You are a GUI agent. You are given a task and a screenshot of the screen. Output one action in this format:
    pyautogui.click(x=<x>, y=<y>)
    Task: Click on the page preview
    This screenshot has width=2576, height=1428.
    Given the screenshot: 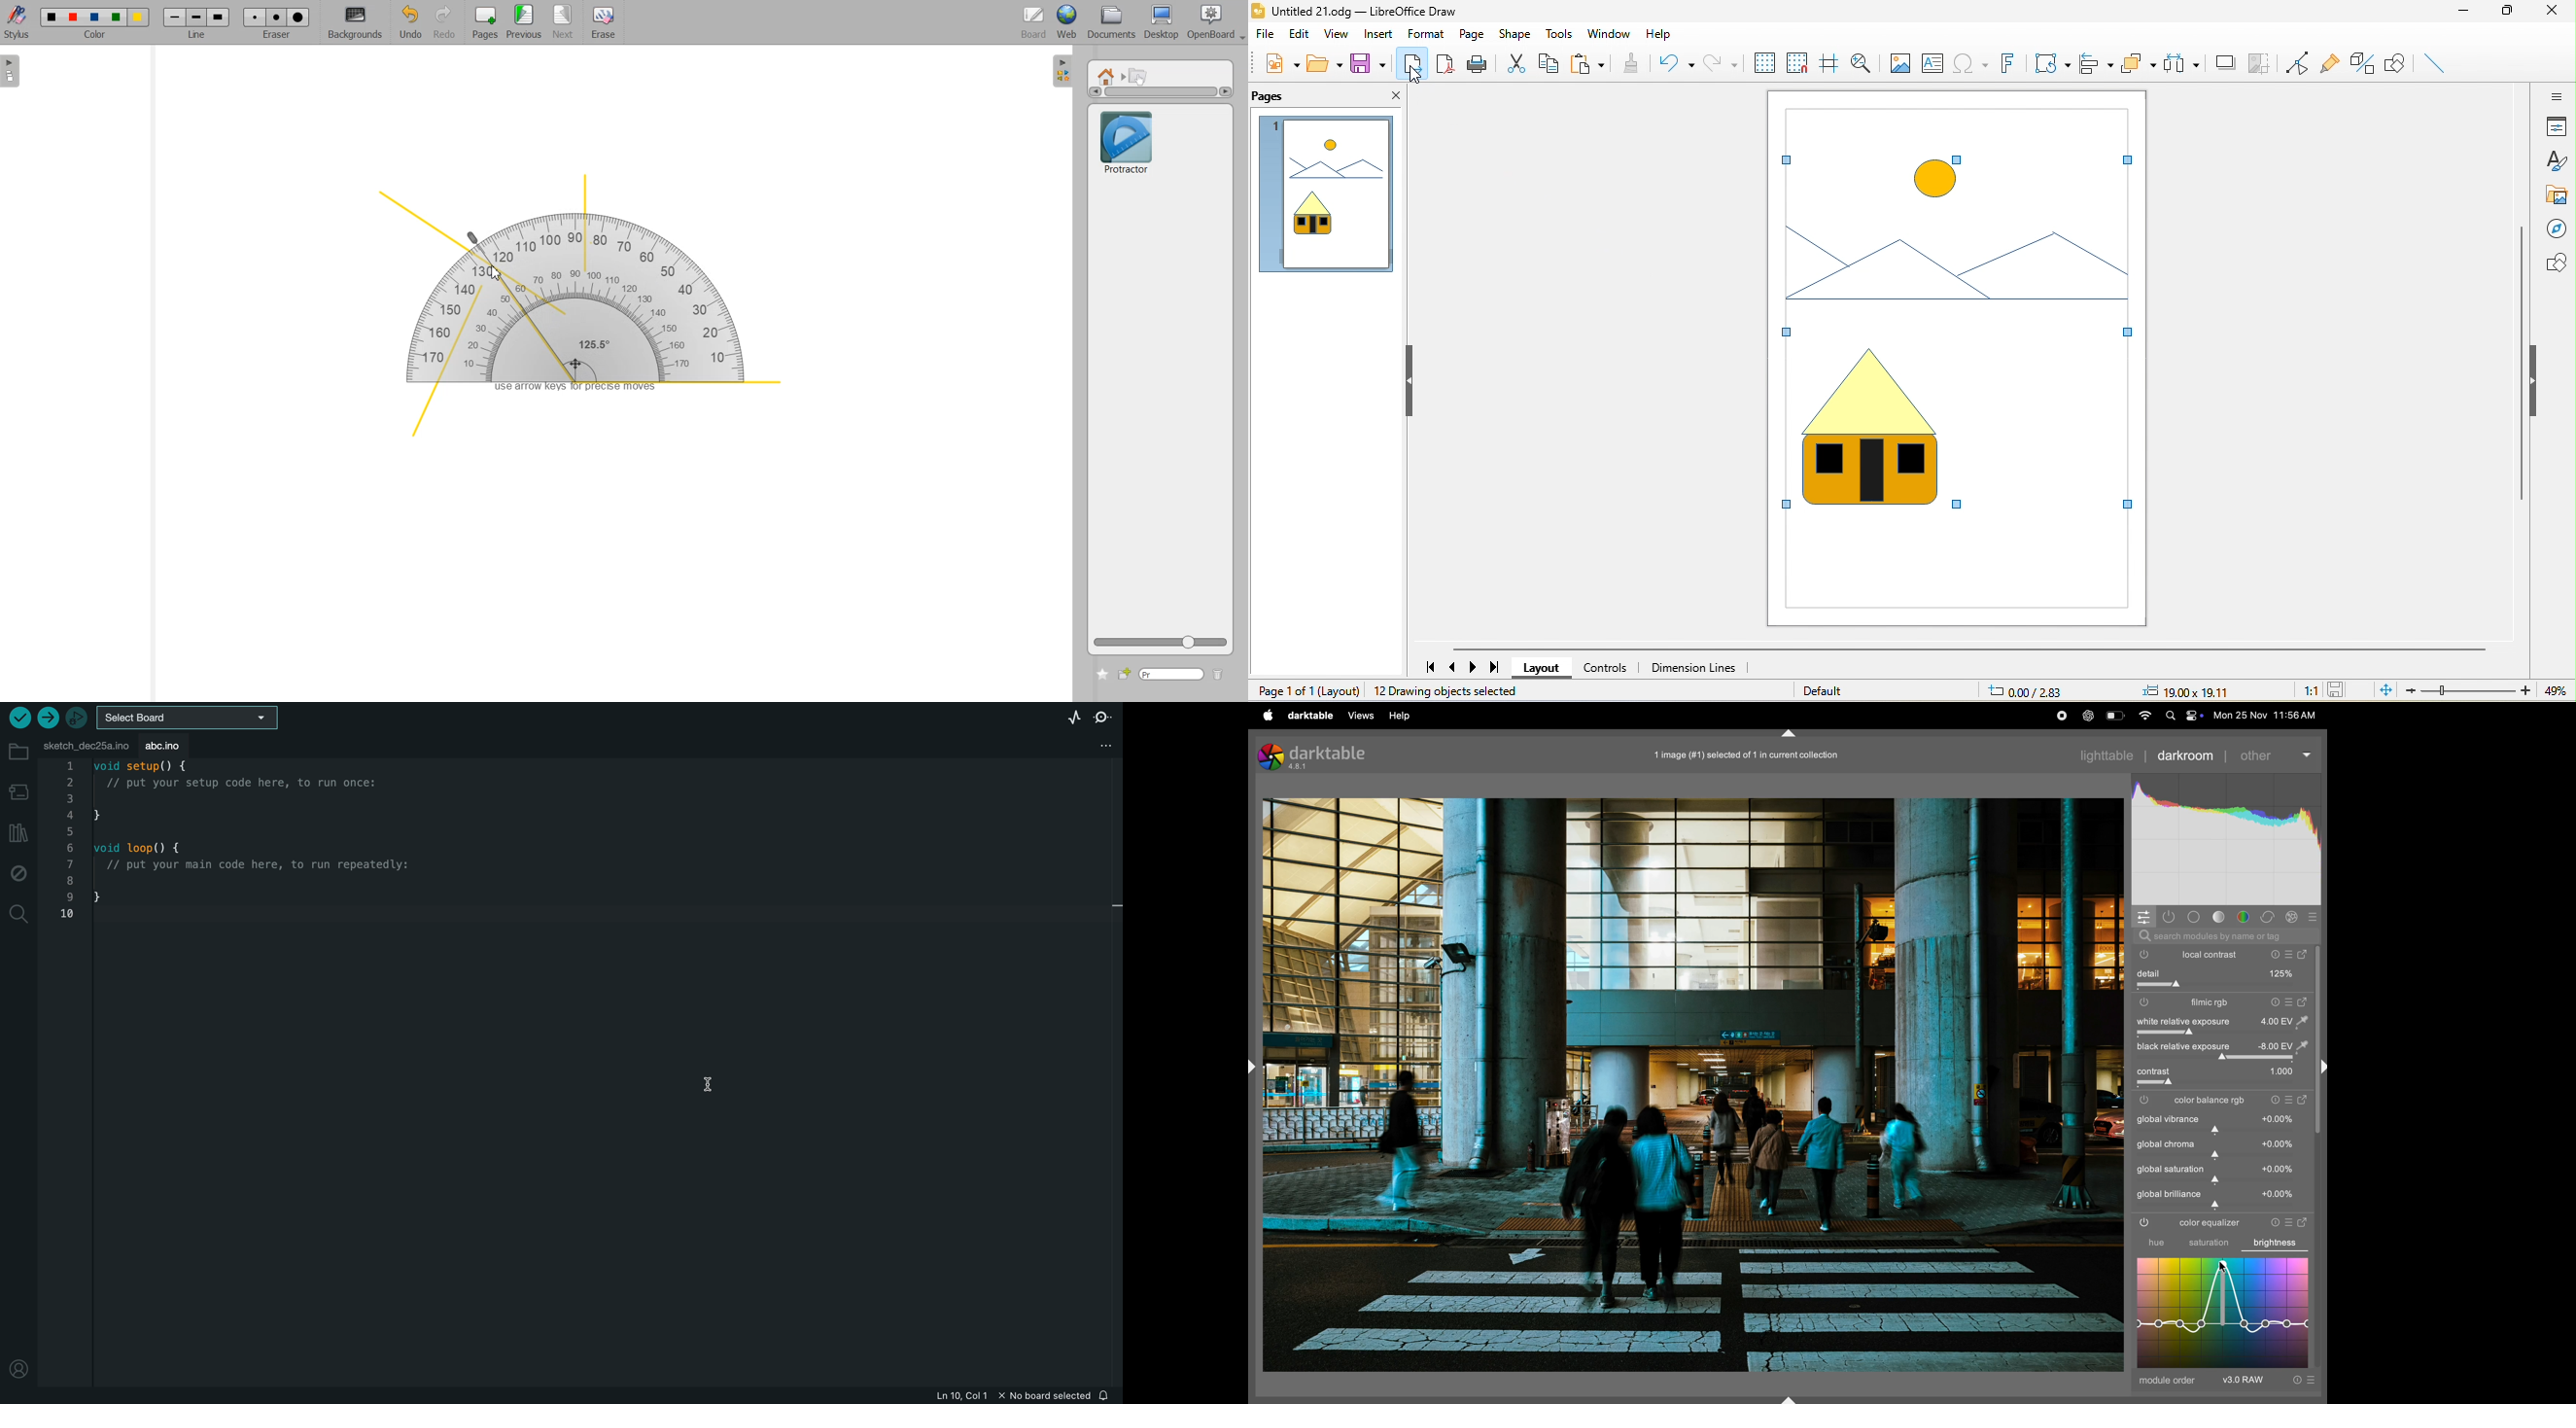 What is the action you would take?
    pyautogui.click(x=1325, y=197)
    